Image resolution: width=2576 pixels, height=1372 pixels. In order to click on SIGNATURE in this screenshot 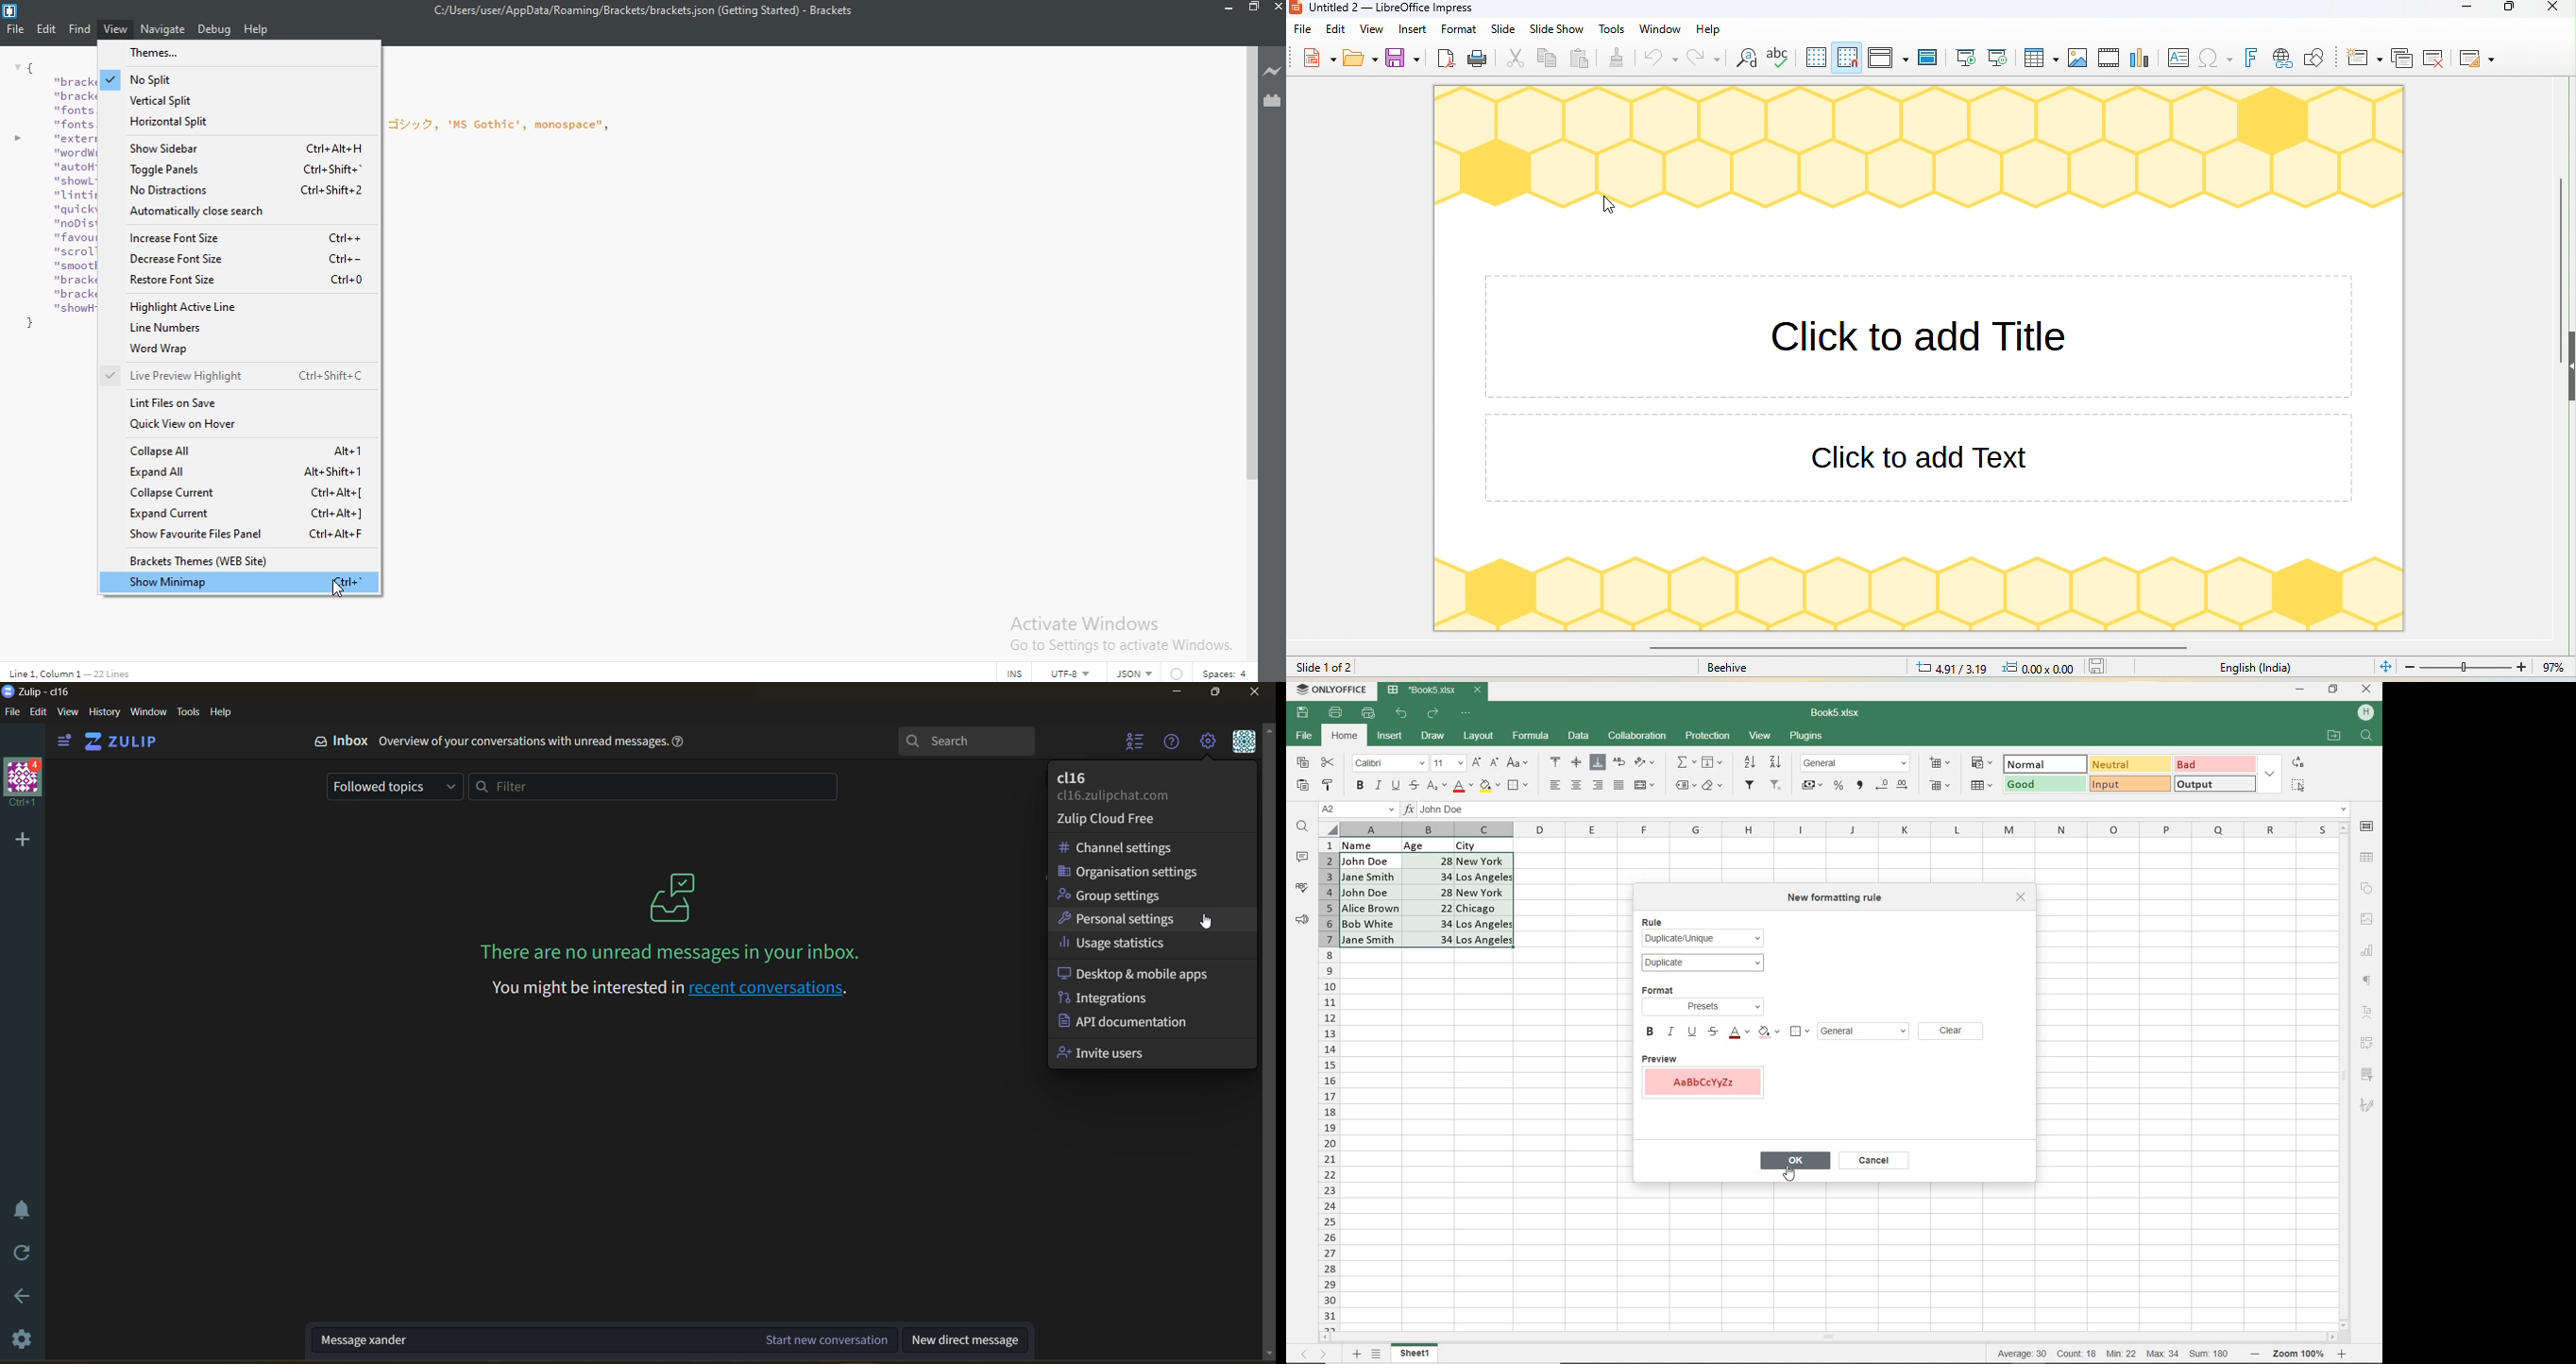, I will do `click(2368, 1105)`.